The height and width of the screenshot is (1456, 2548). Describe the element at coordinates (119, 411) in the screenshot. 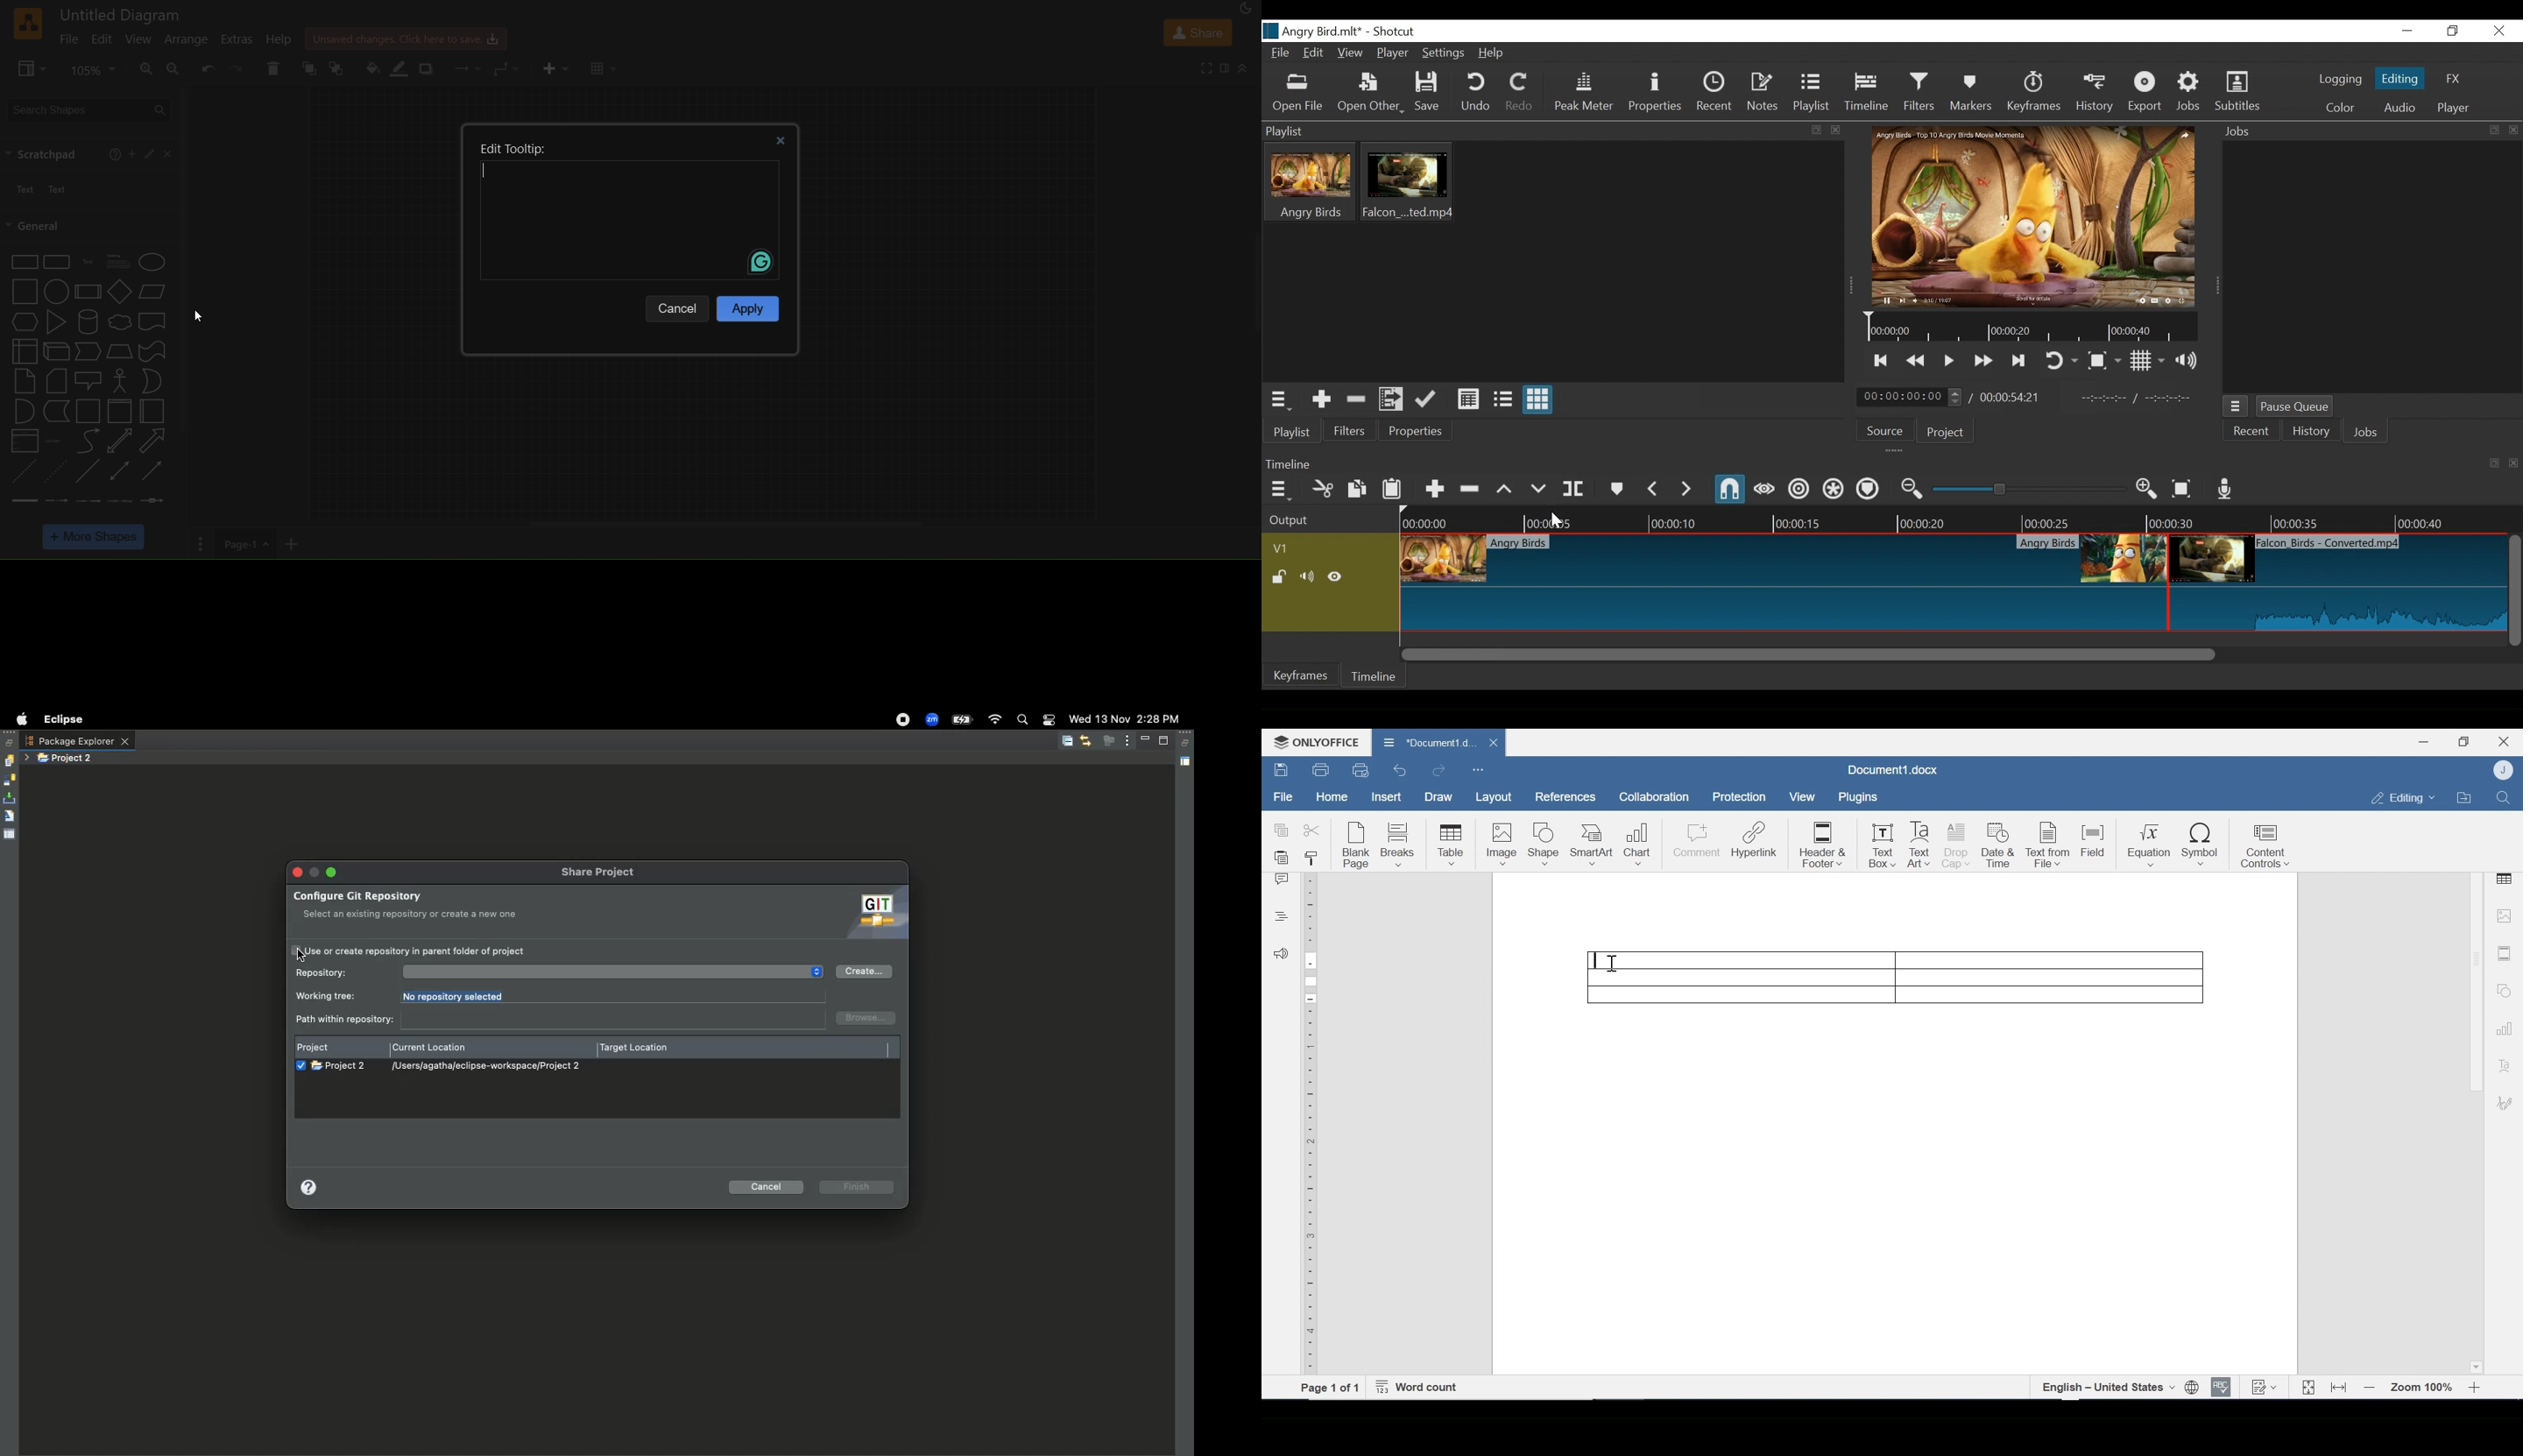

I see `vertical container` at that location.